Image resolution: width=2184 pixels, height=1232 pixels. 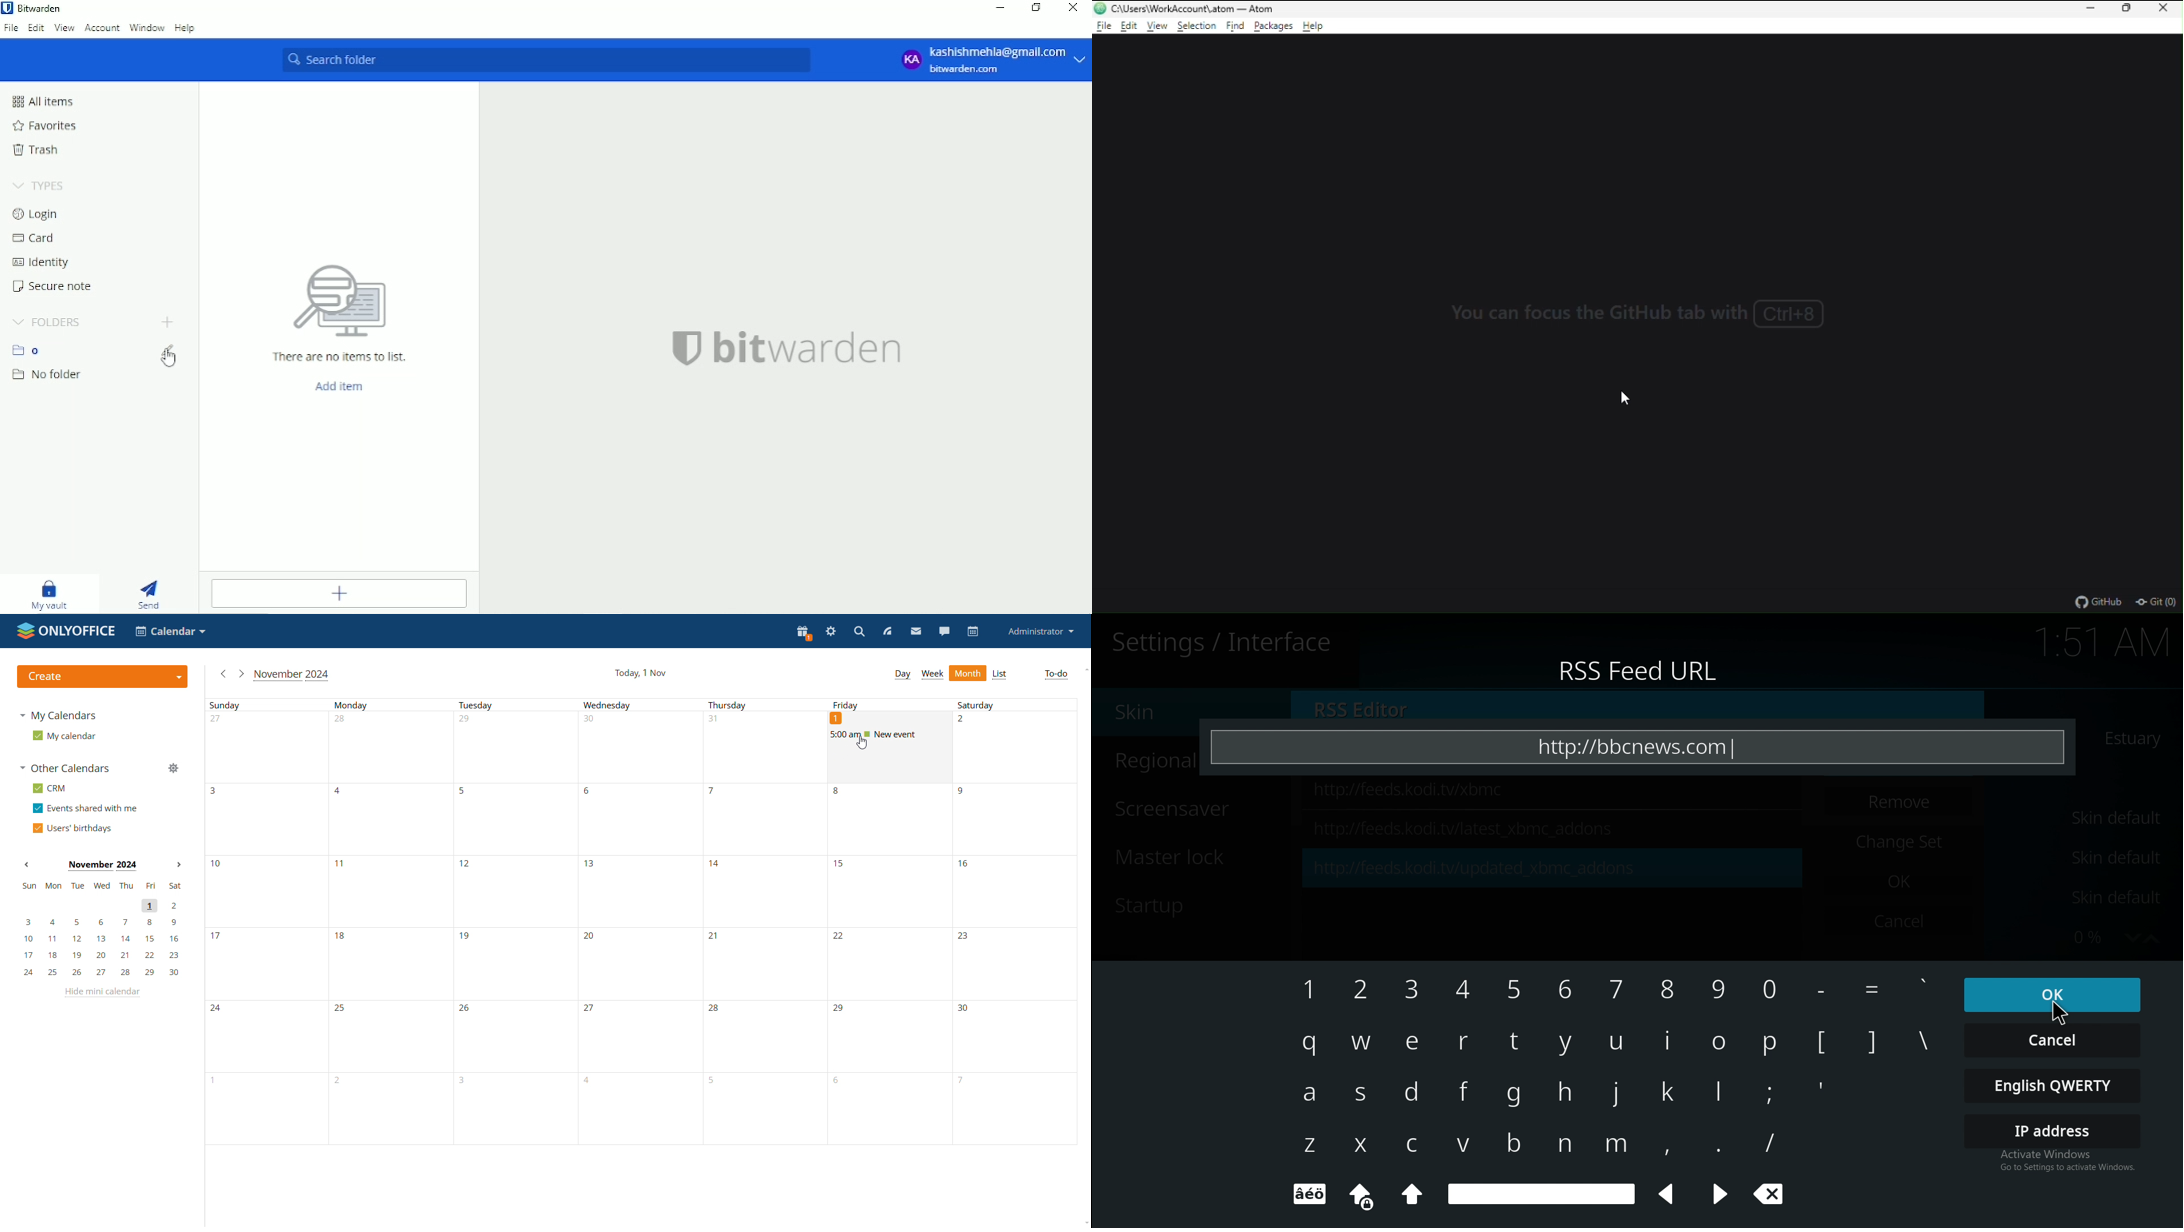 I want to click on keyboard Input, so click(x=1770, y=1093).